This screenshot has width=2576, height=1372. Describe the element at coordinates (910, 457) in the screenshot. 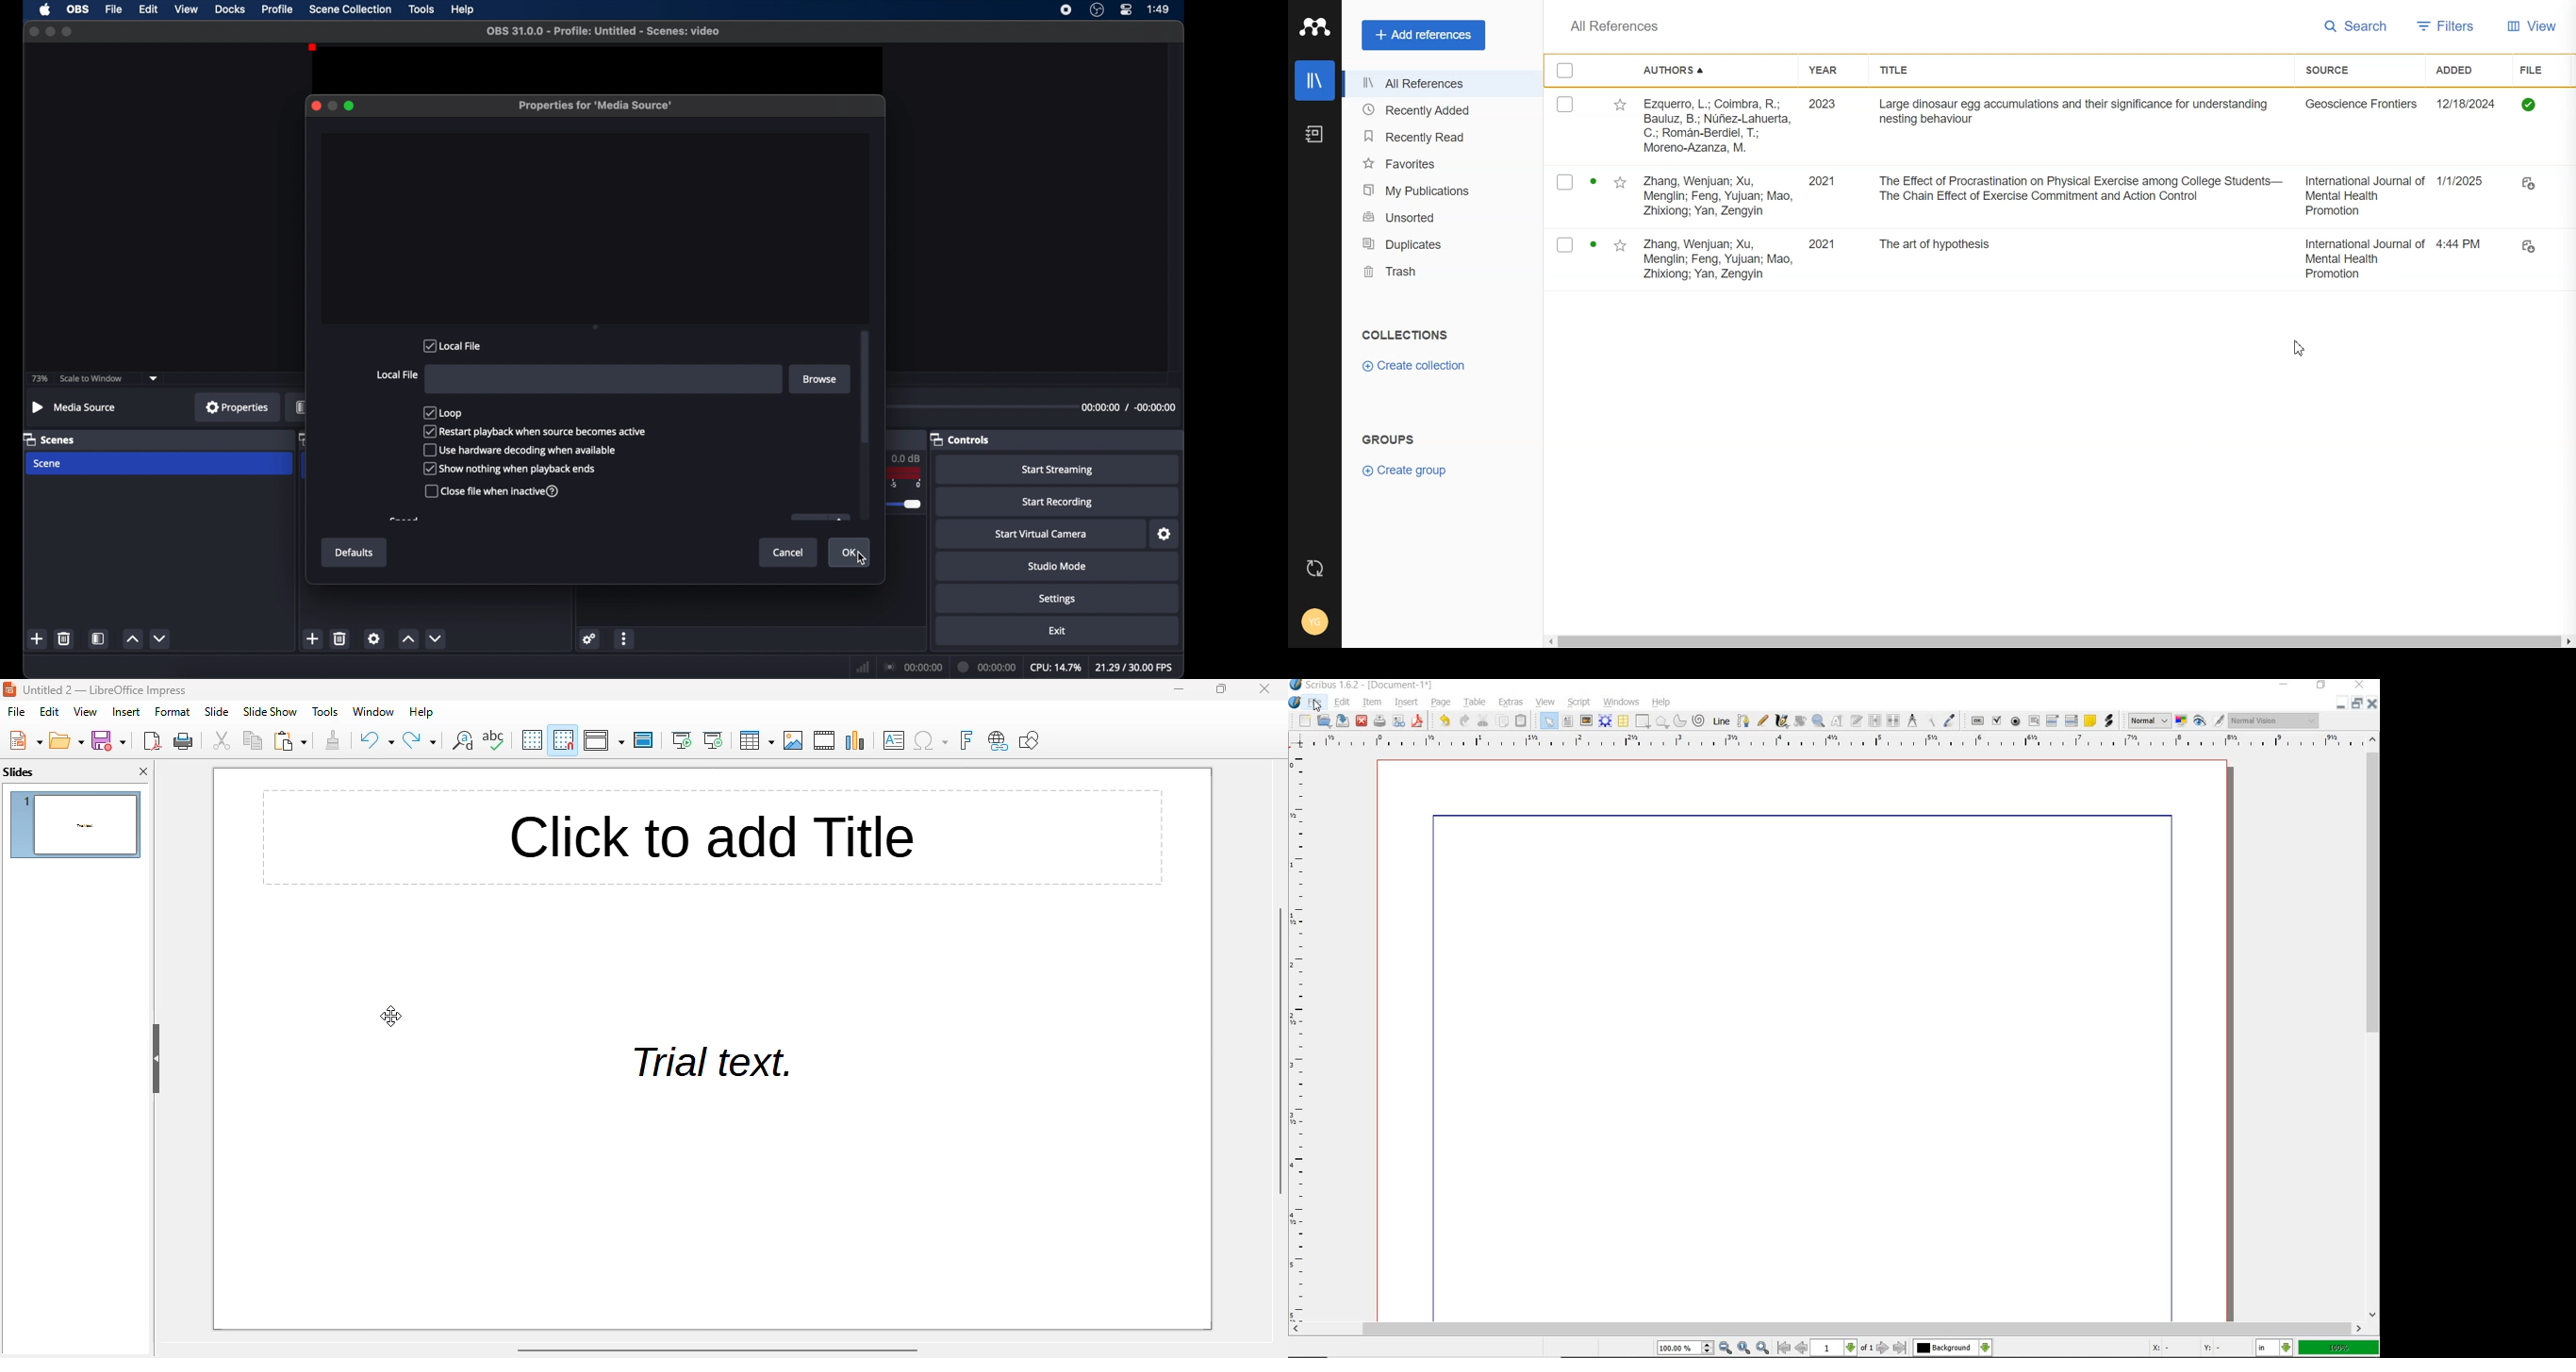

I see `0.0 dB` at that location.